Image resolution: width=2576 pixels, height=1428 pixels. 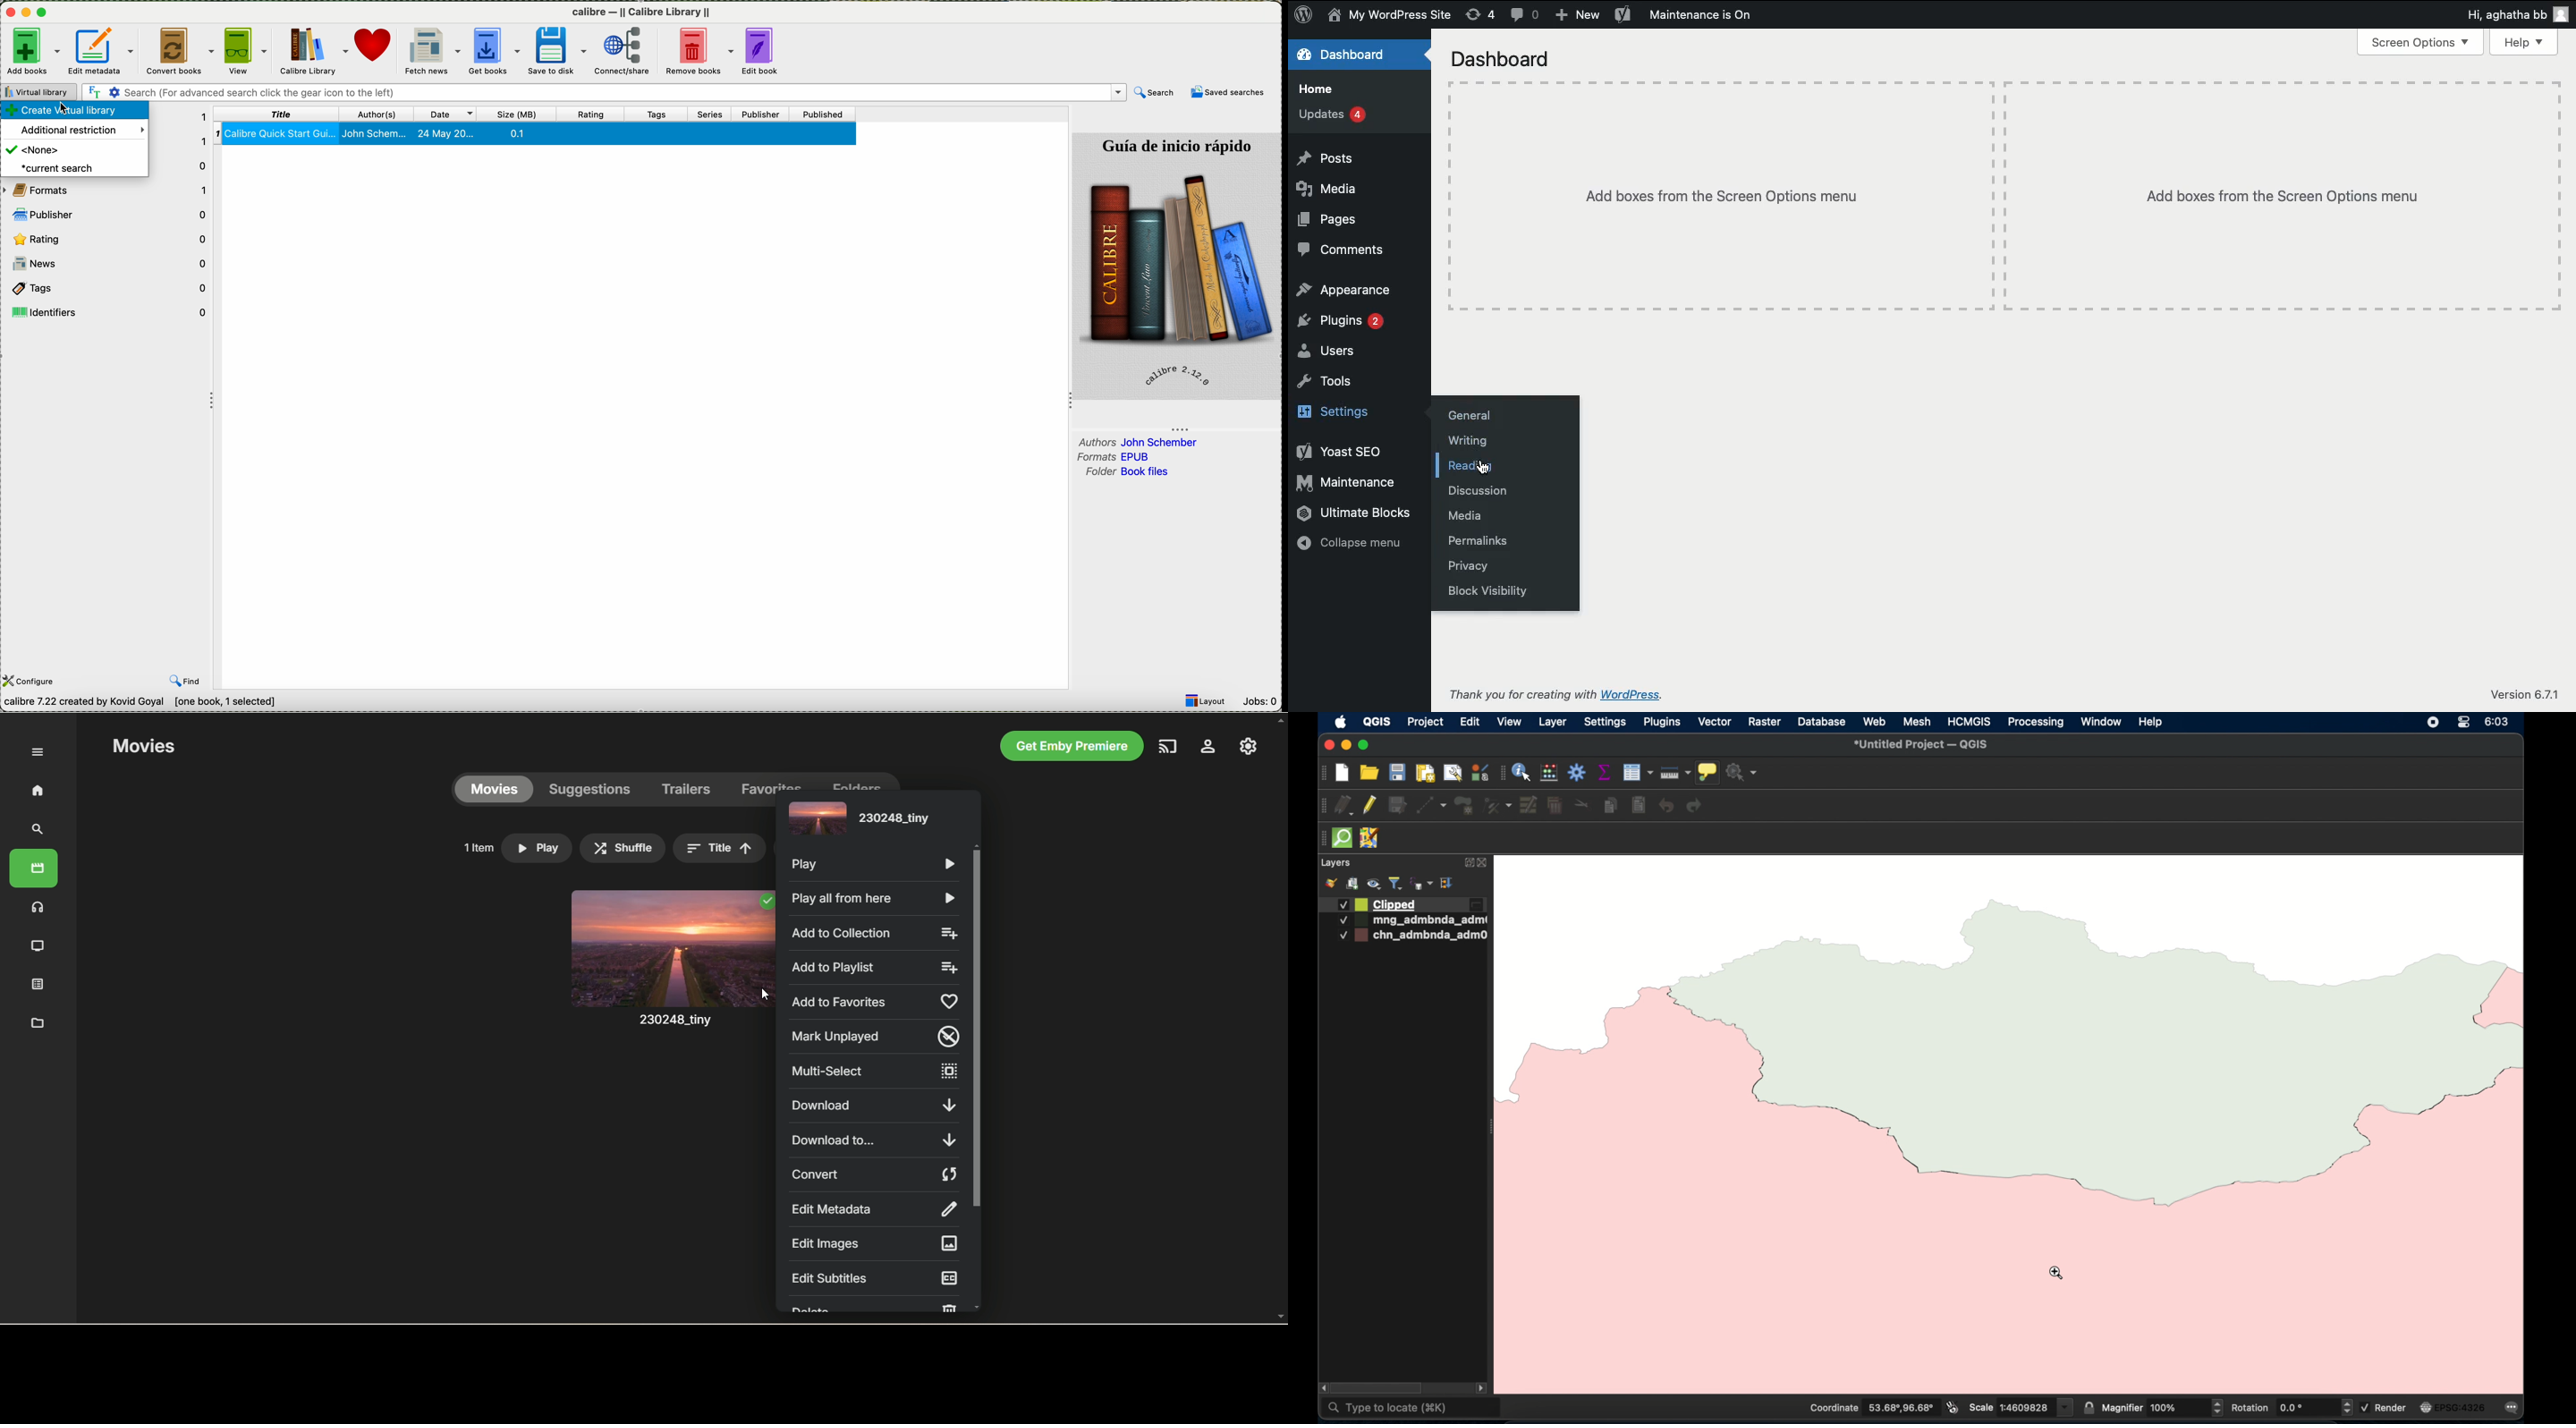 What do you see at coordinates (1229, 93) in the screenshot?
I see `saved searches` at bounding box center [1229, 93].